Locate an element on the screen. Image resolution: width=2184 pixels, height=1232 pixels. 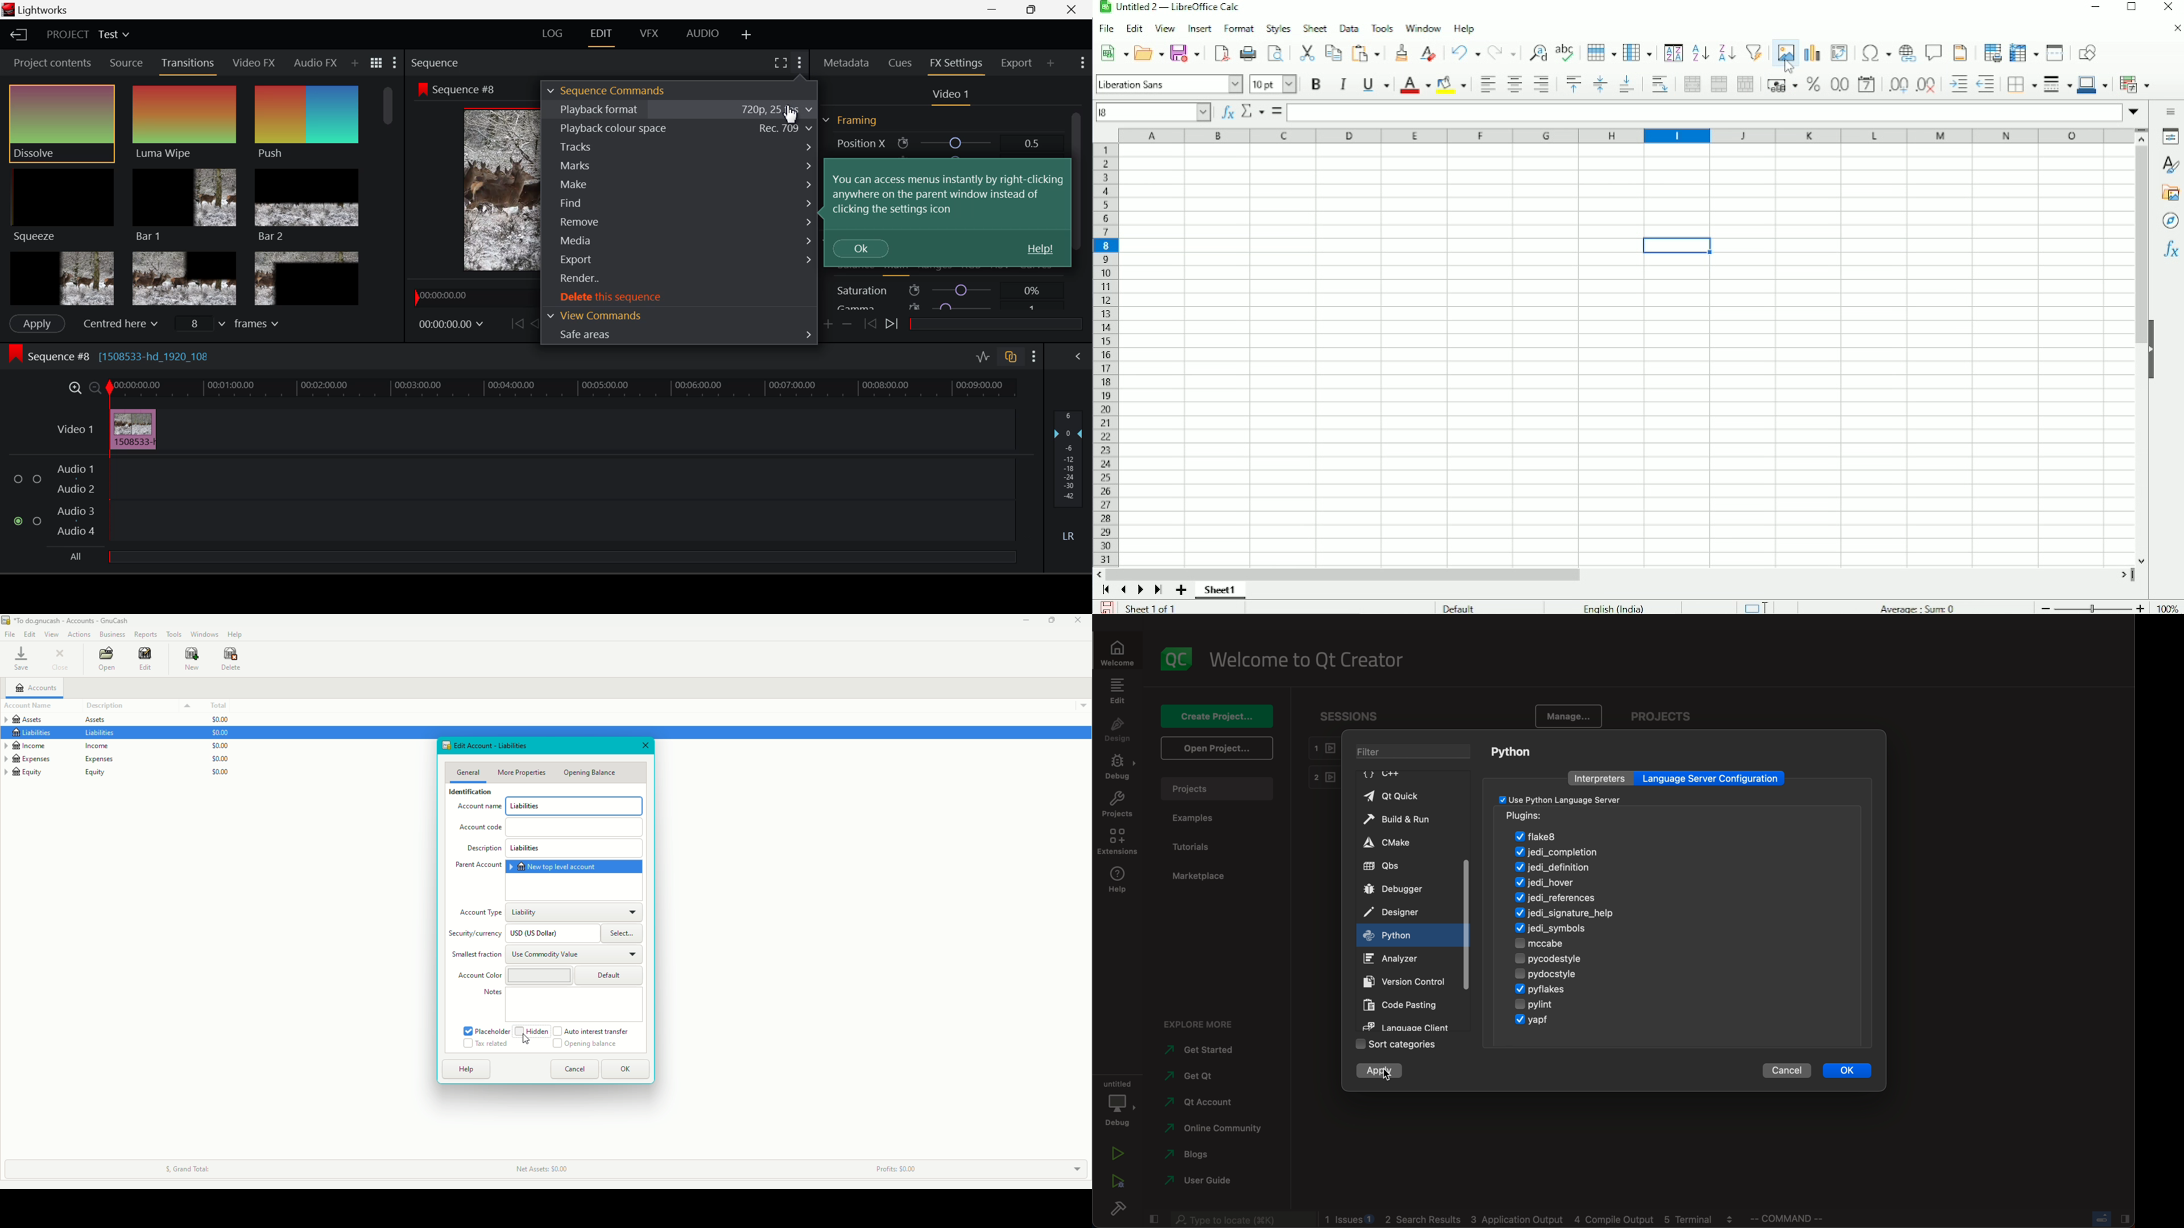
Border styles is located at coordinates (2057, 86).